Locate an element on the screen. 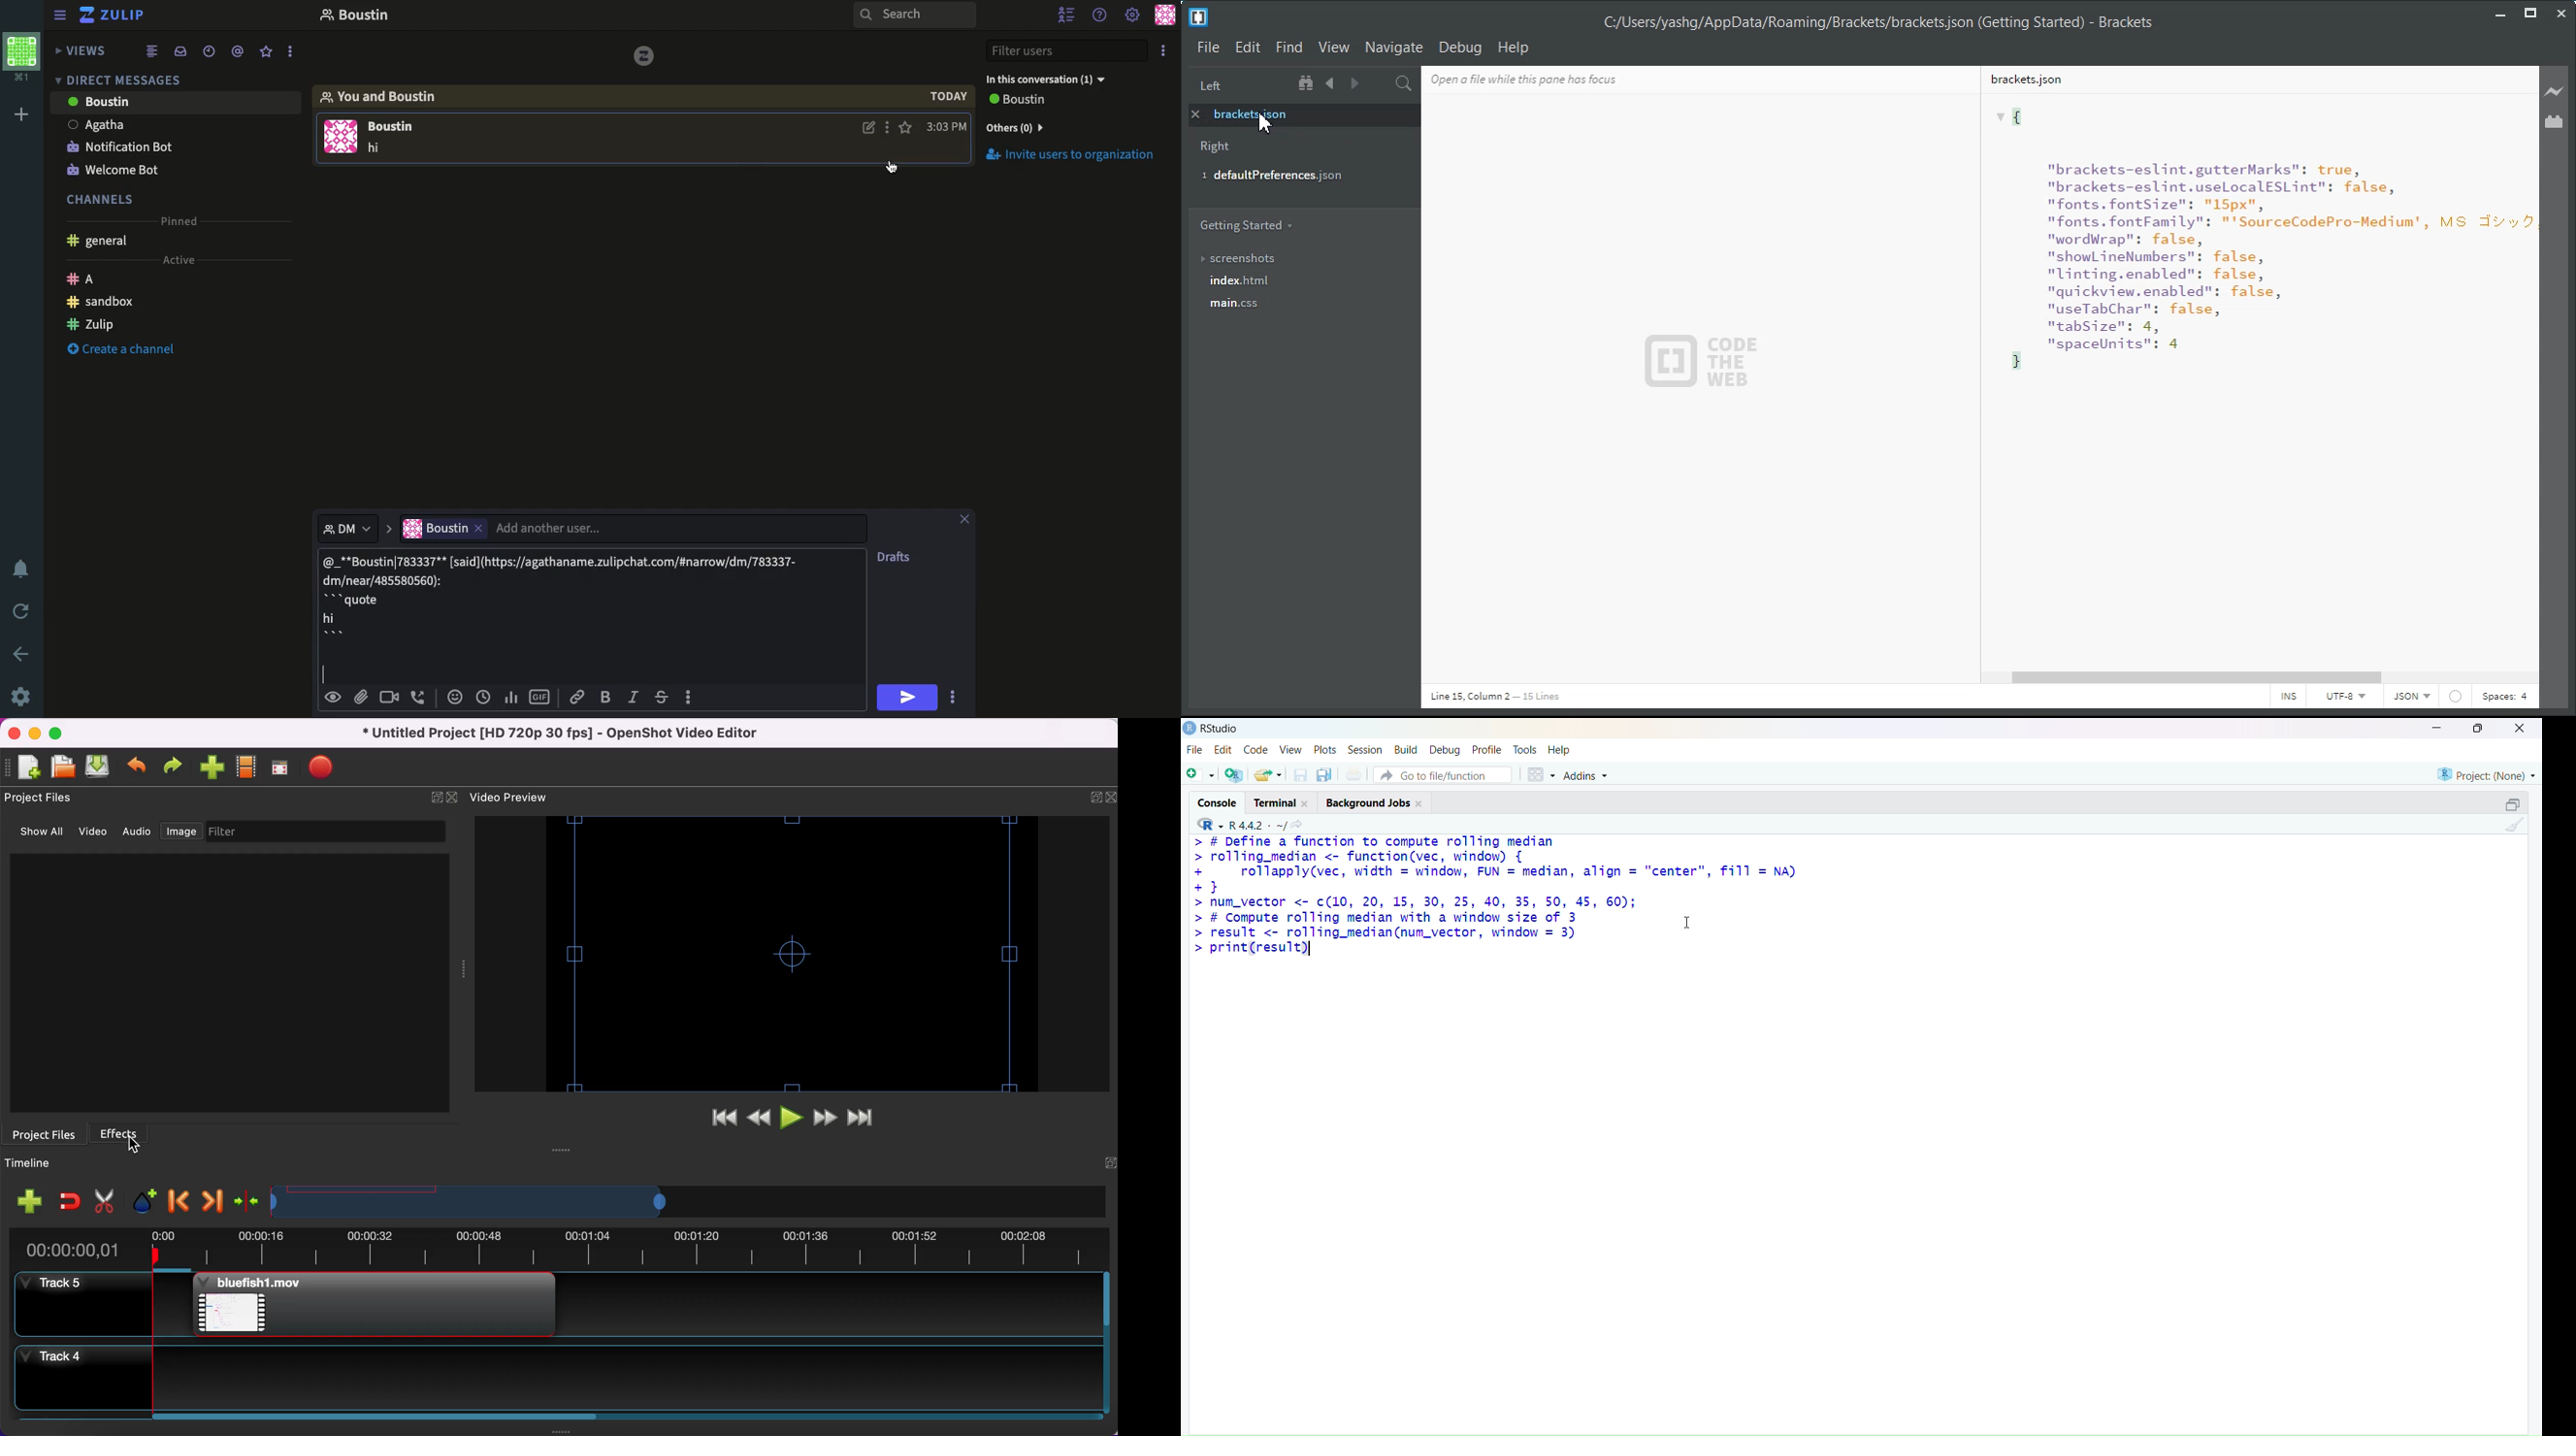 The width and height of the screenshot is (2576, 1456). Feed is located at coordinates (154, 52).